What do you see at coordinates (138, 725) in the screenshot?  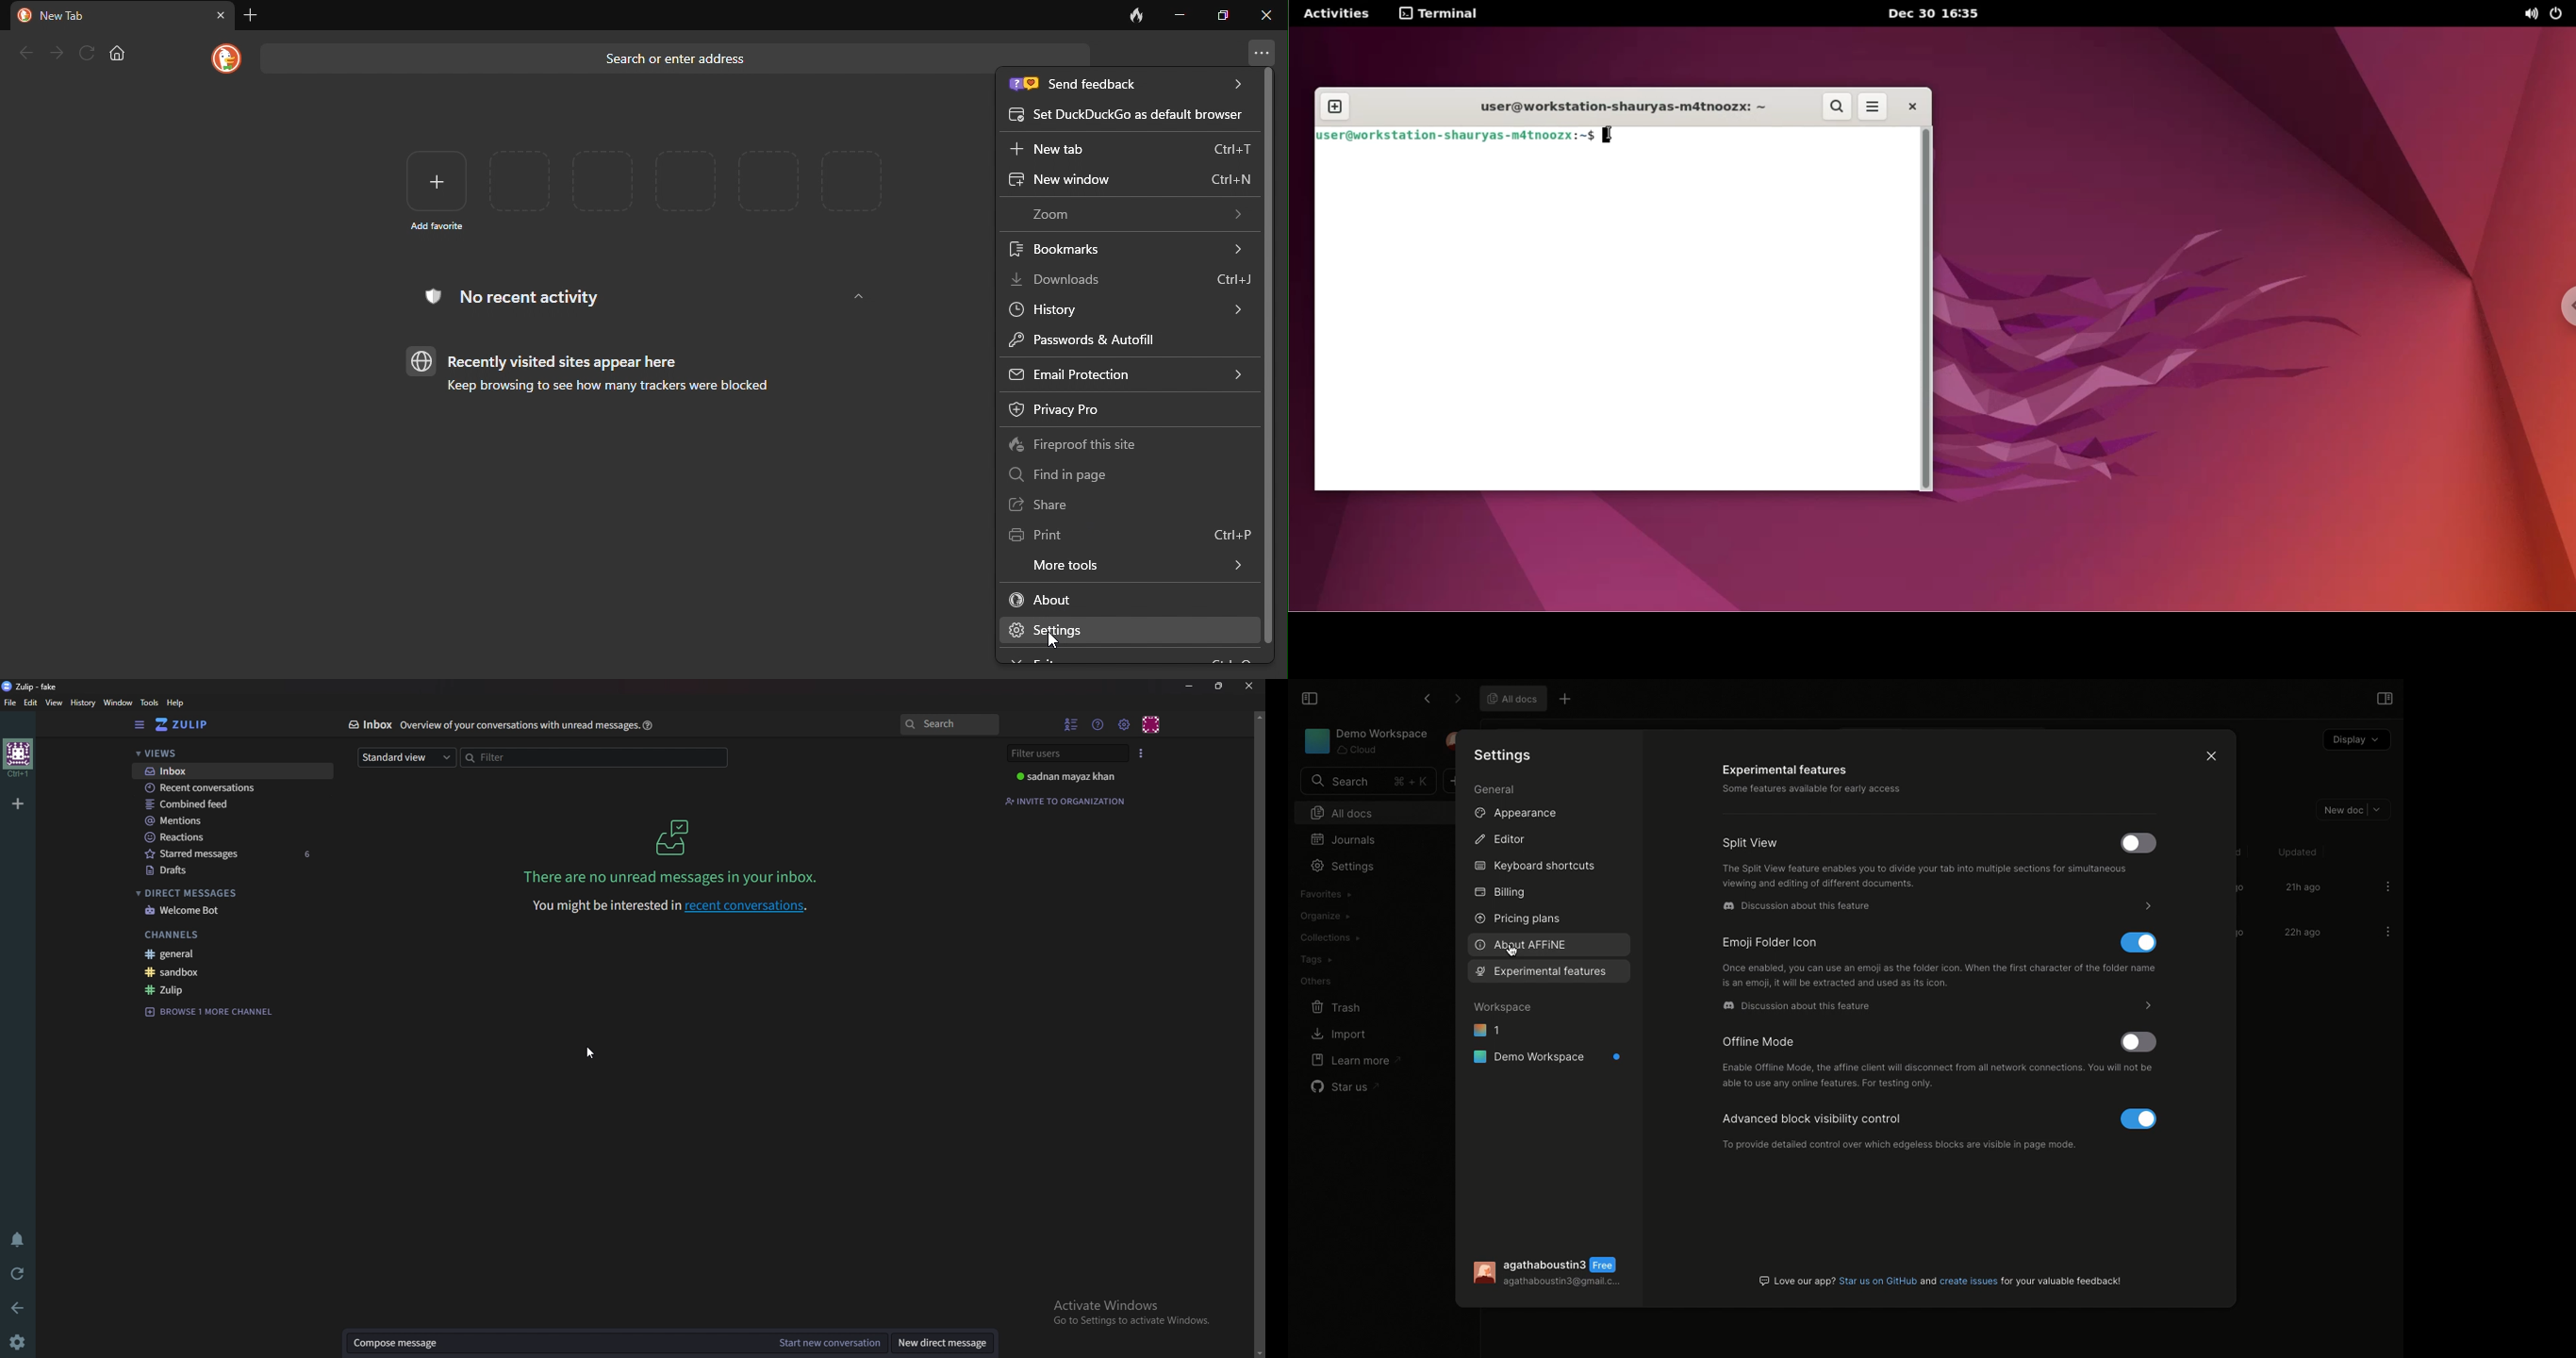 I see `Hide sidebar` at bounding box center [138, 725].